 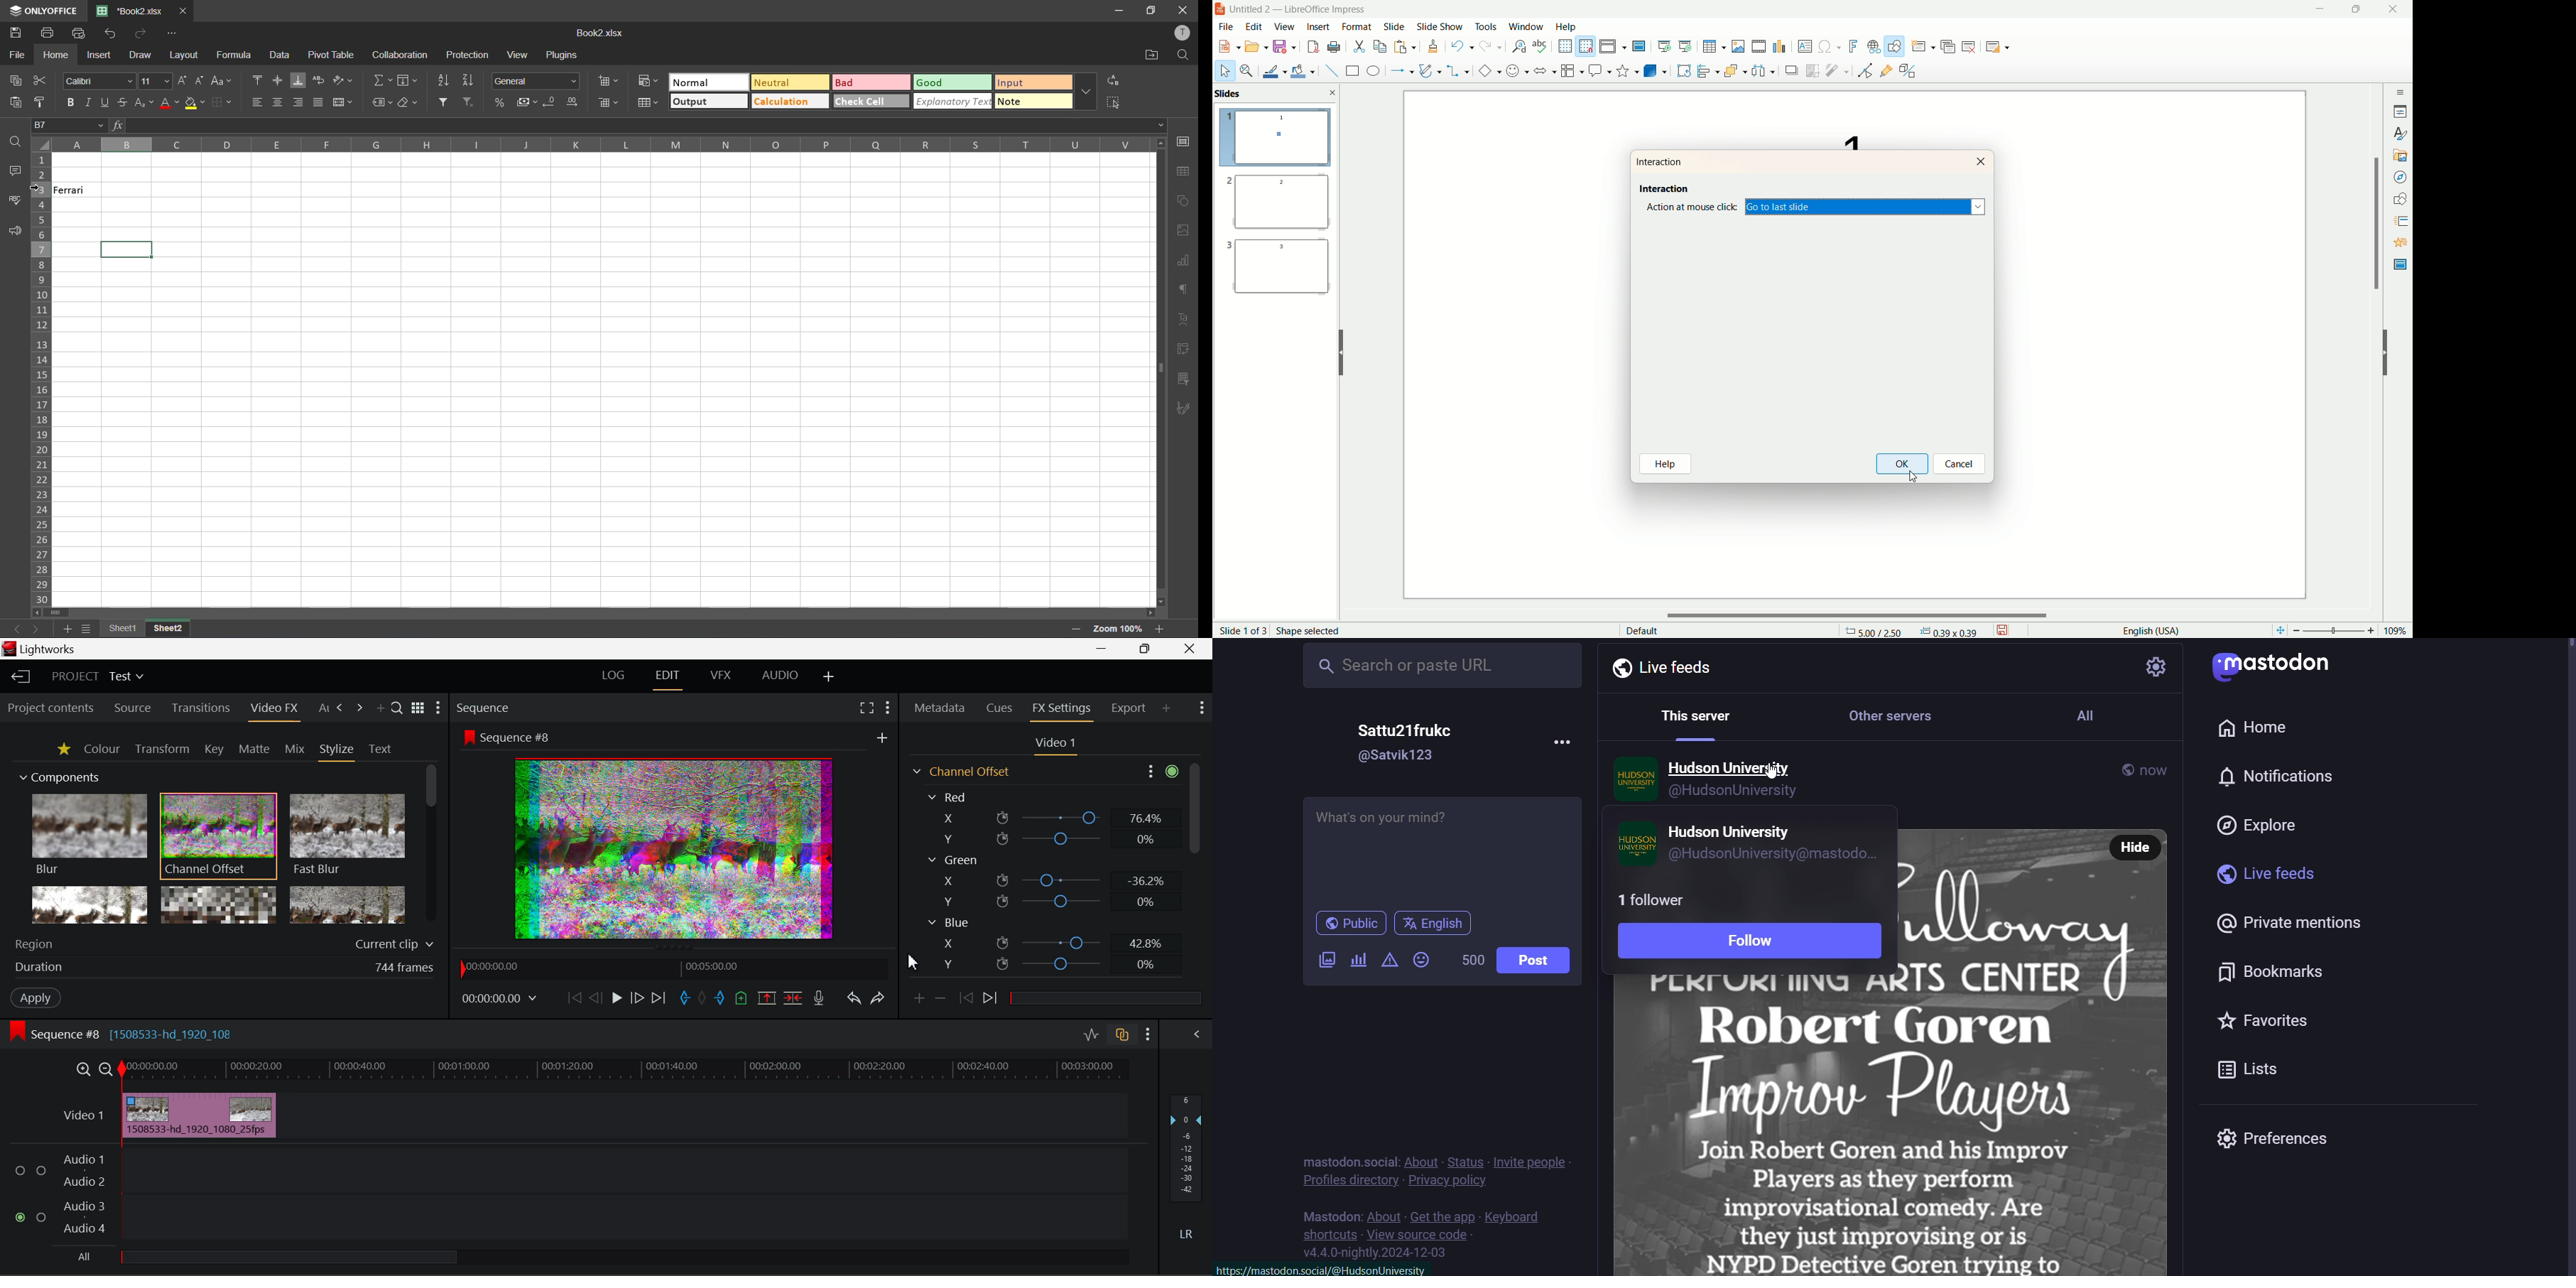 What do you see at coordinates (1442, 27) in the screenshot?
I see `slide show` at bounding box center [1442, 27].